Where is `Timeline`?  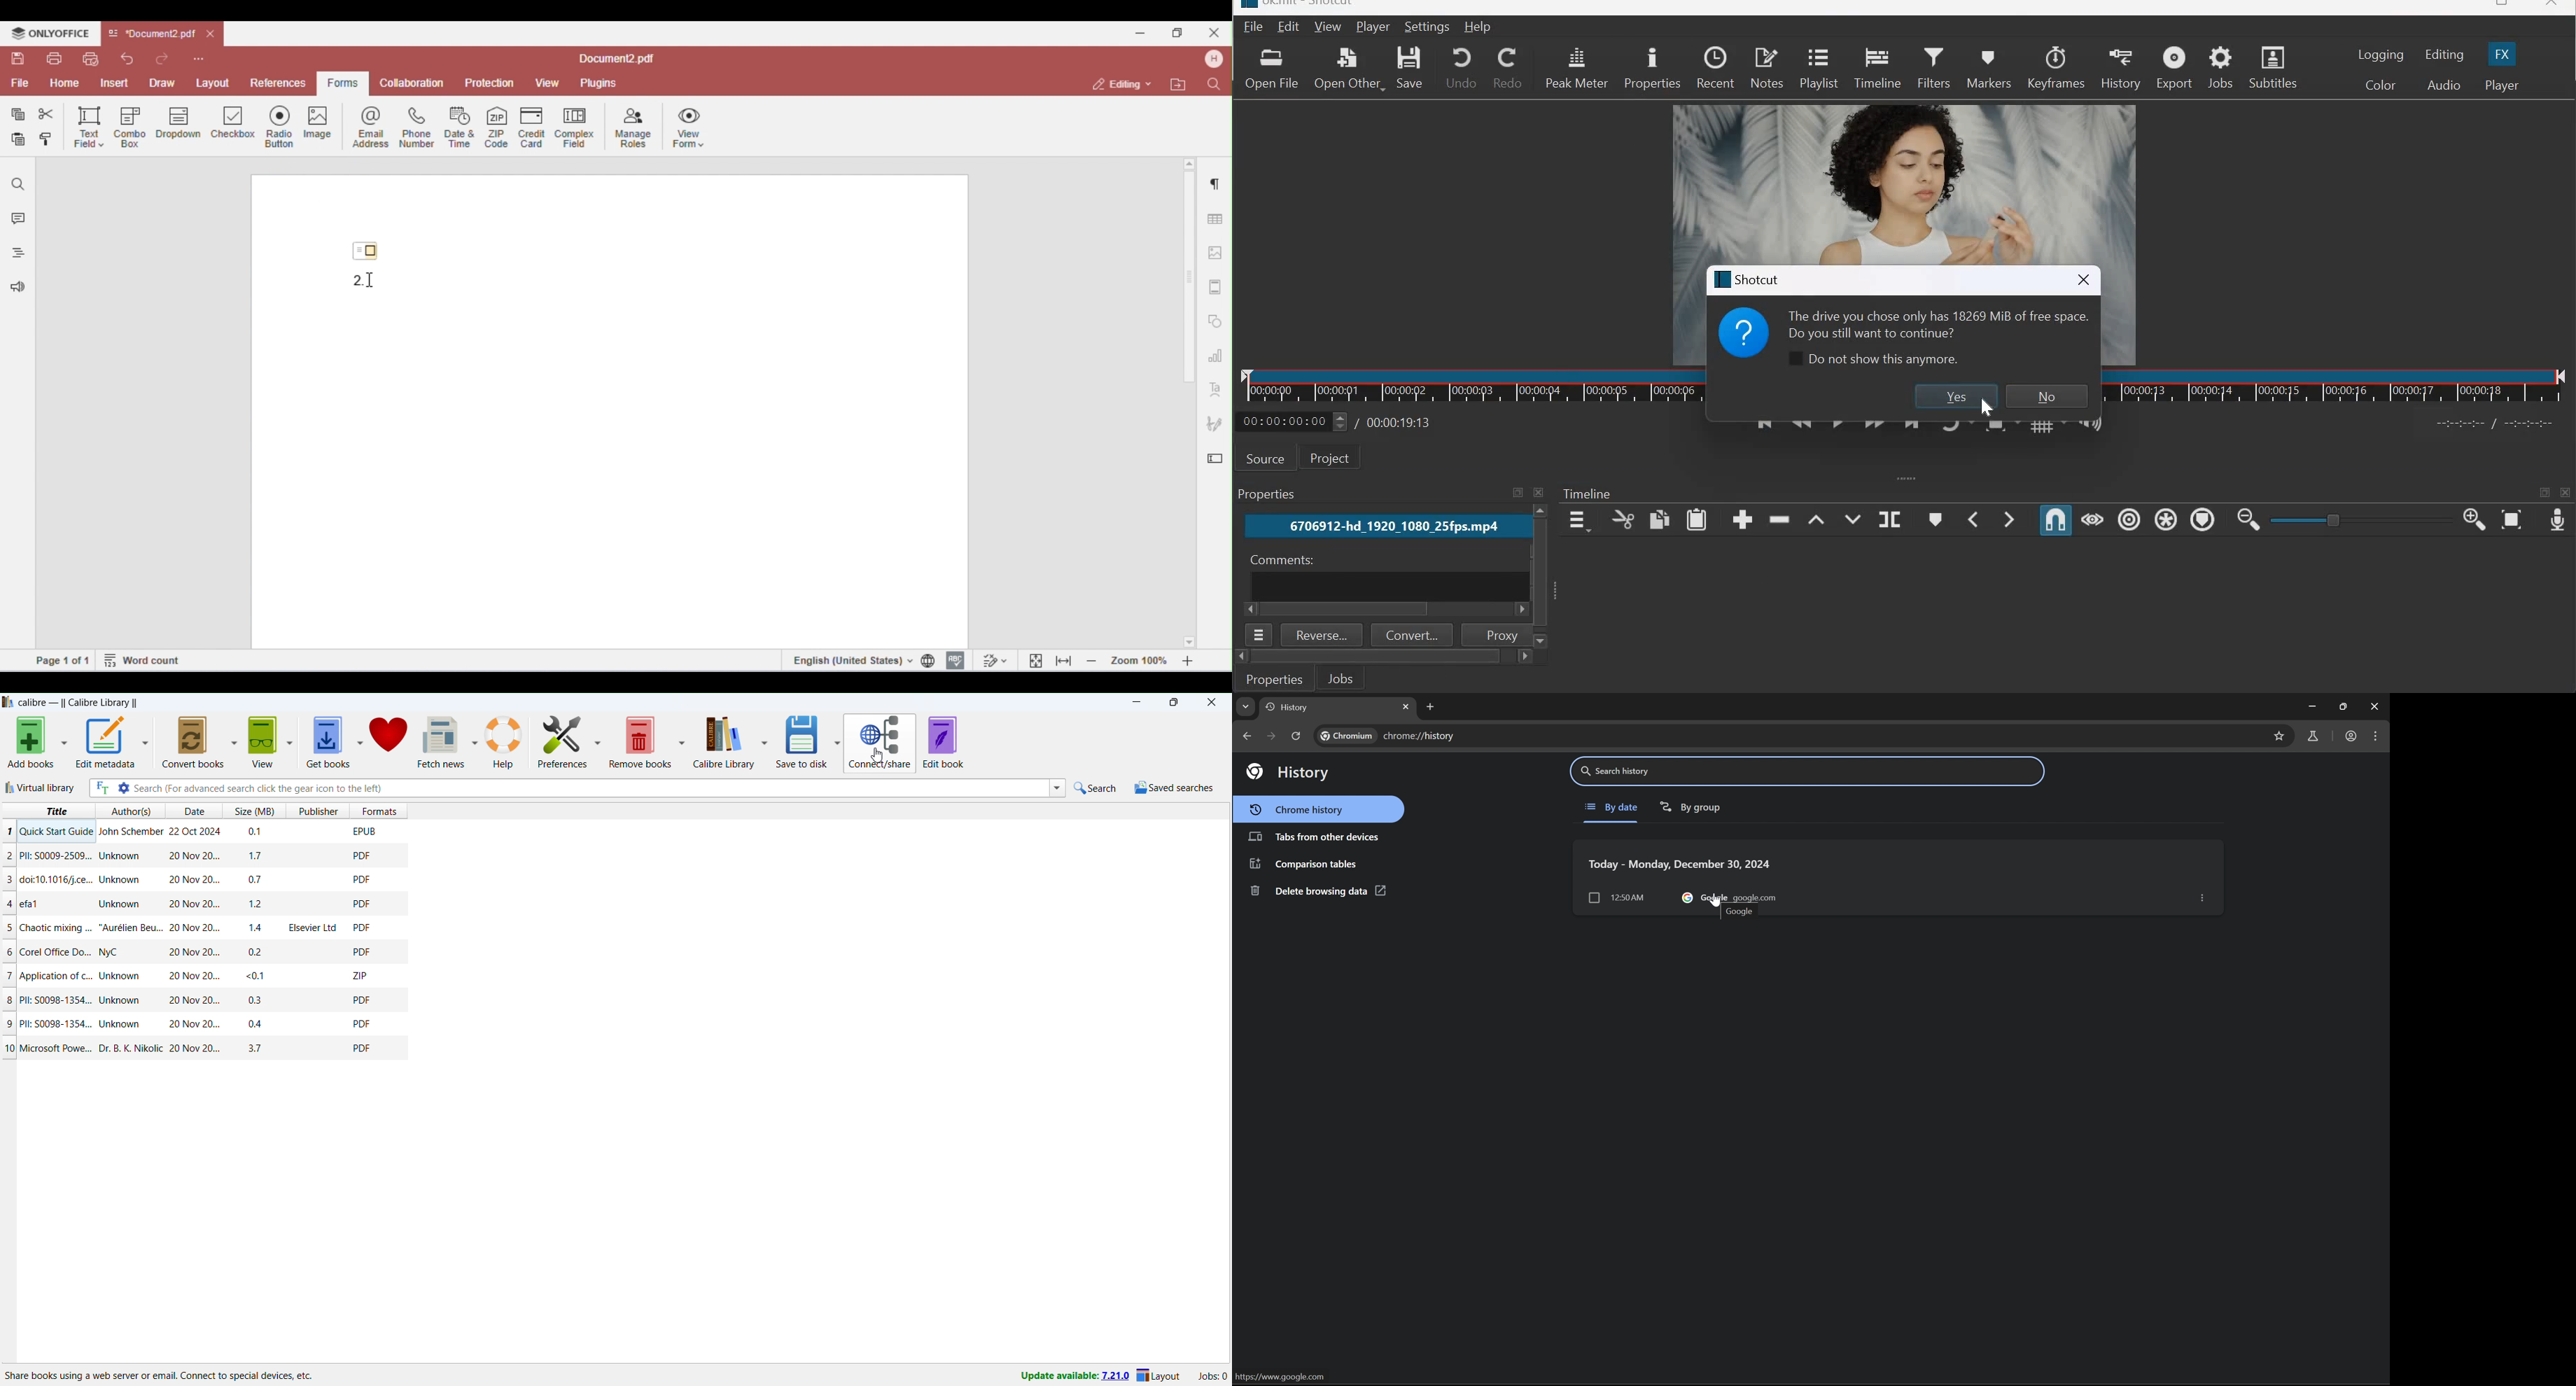
Timeline is located at coordinates (1472, 387).